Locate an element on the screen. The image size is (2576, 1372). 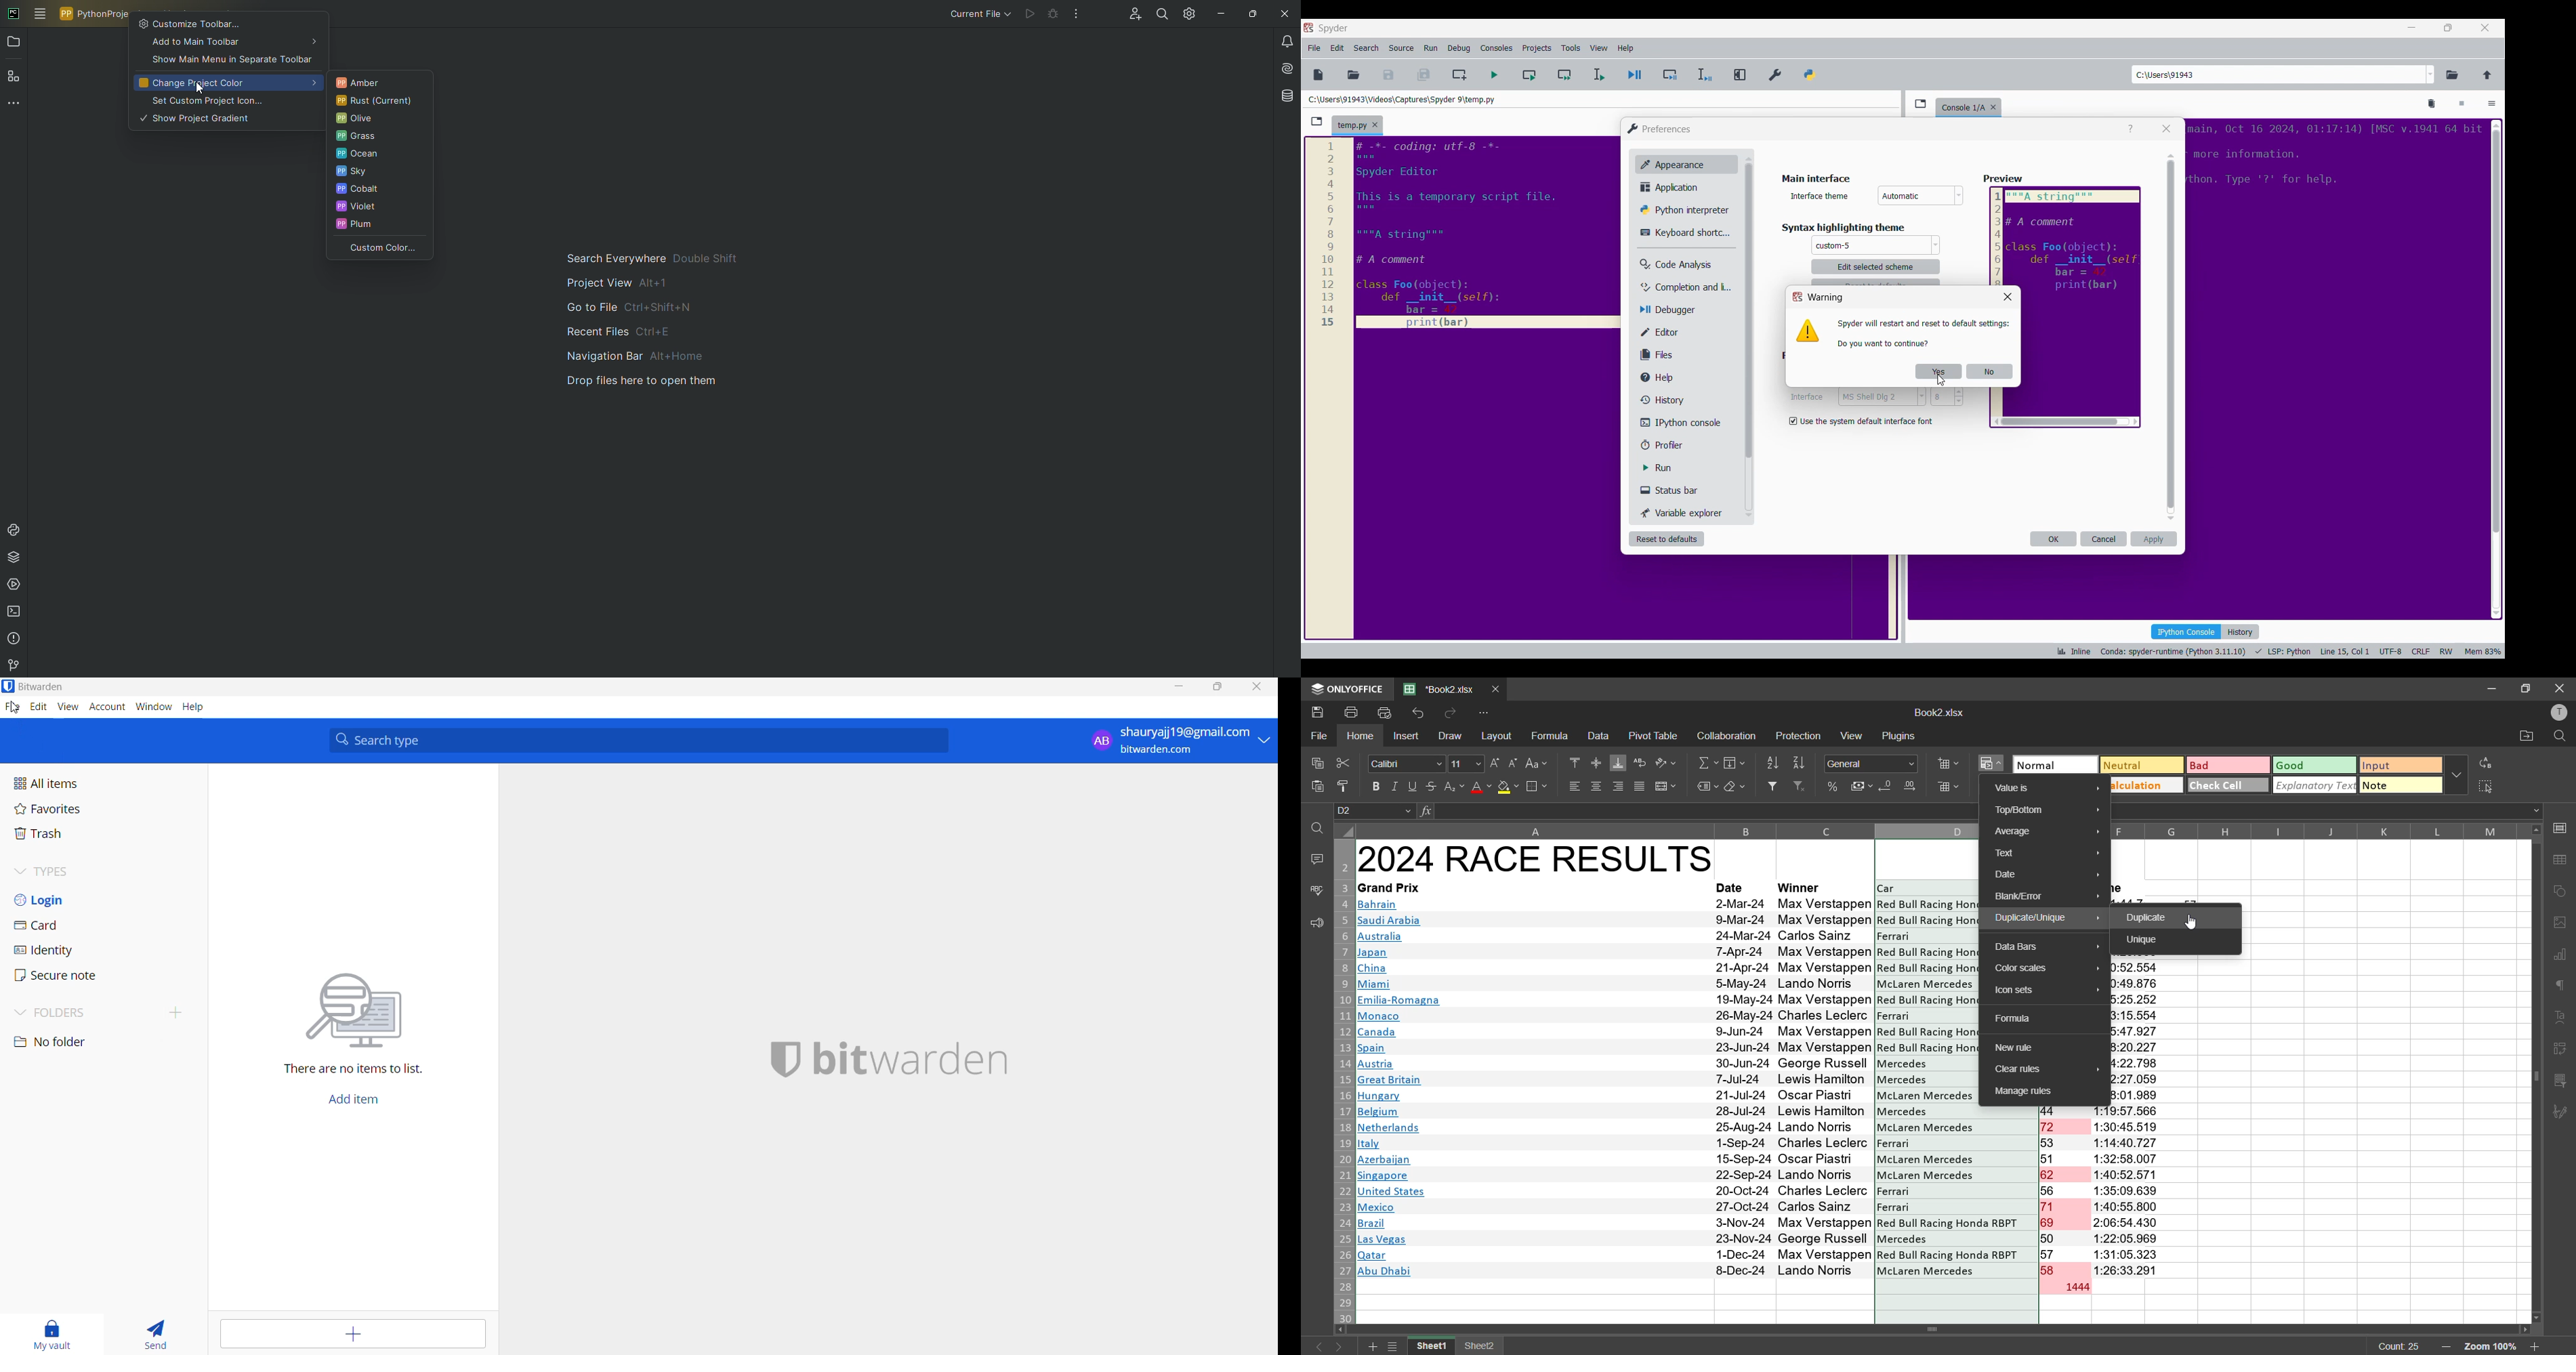
Keyboard shortcuts is located at coordinates (1686, 233).